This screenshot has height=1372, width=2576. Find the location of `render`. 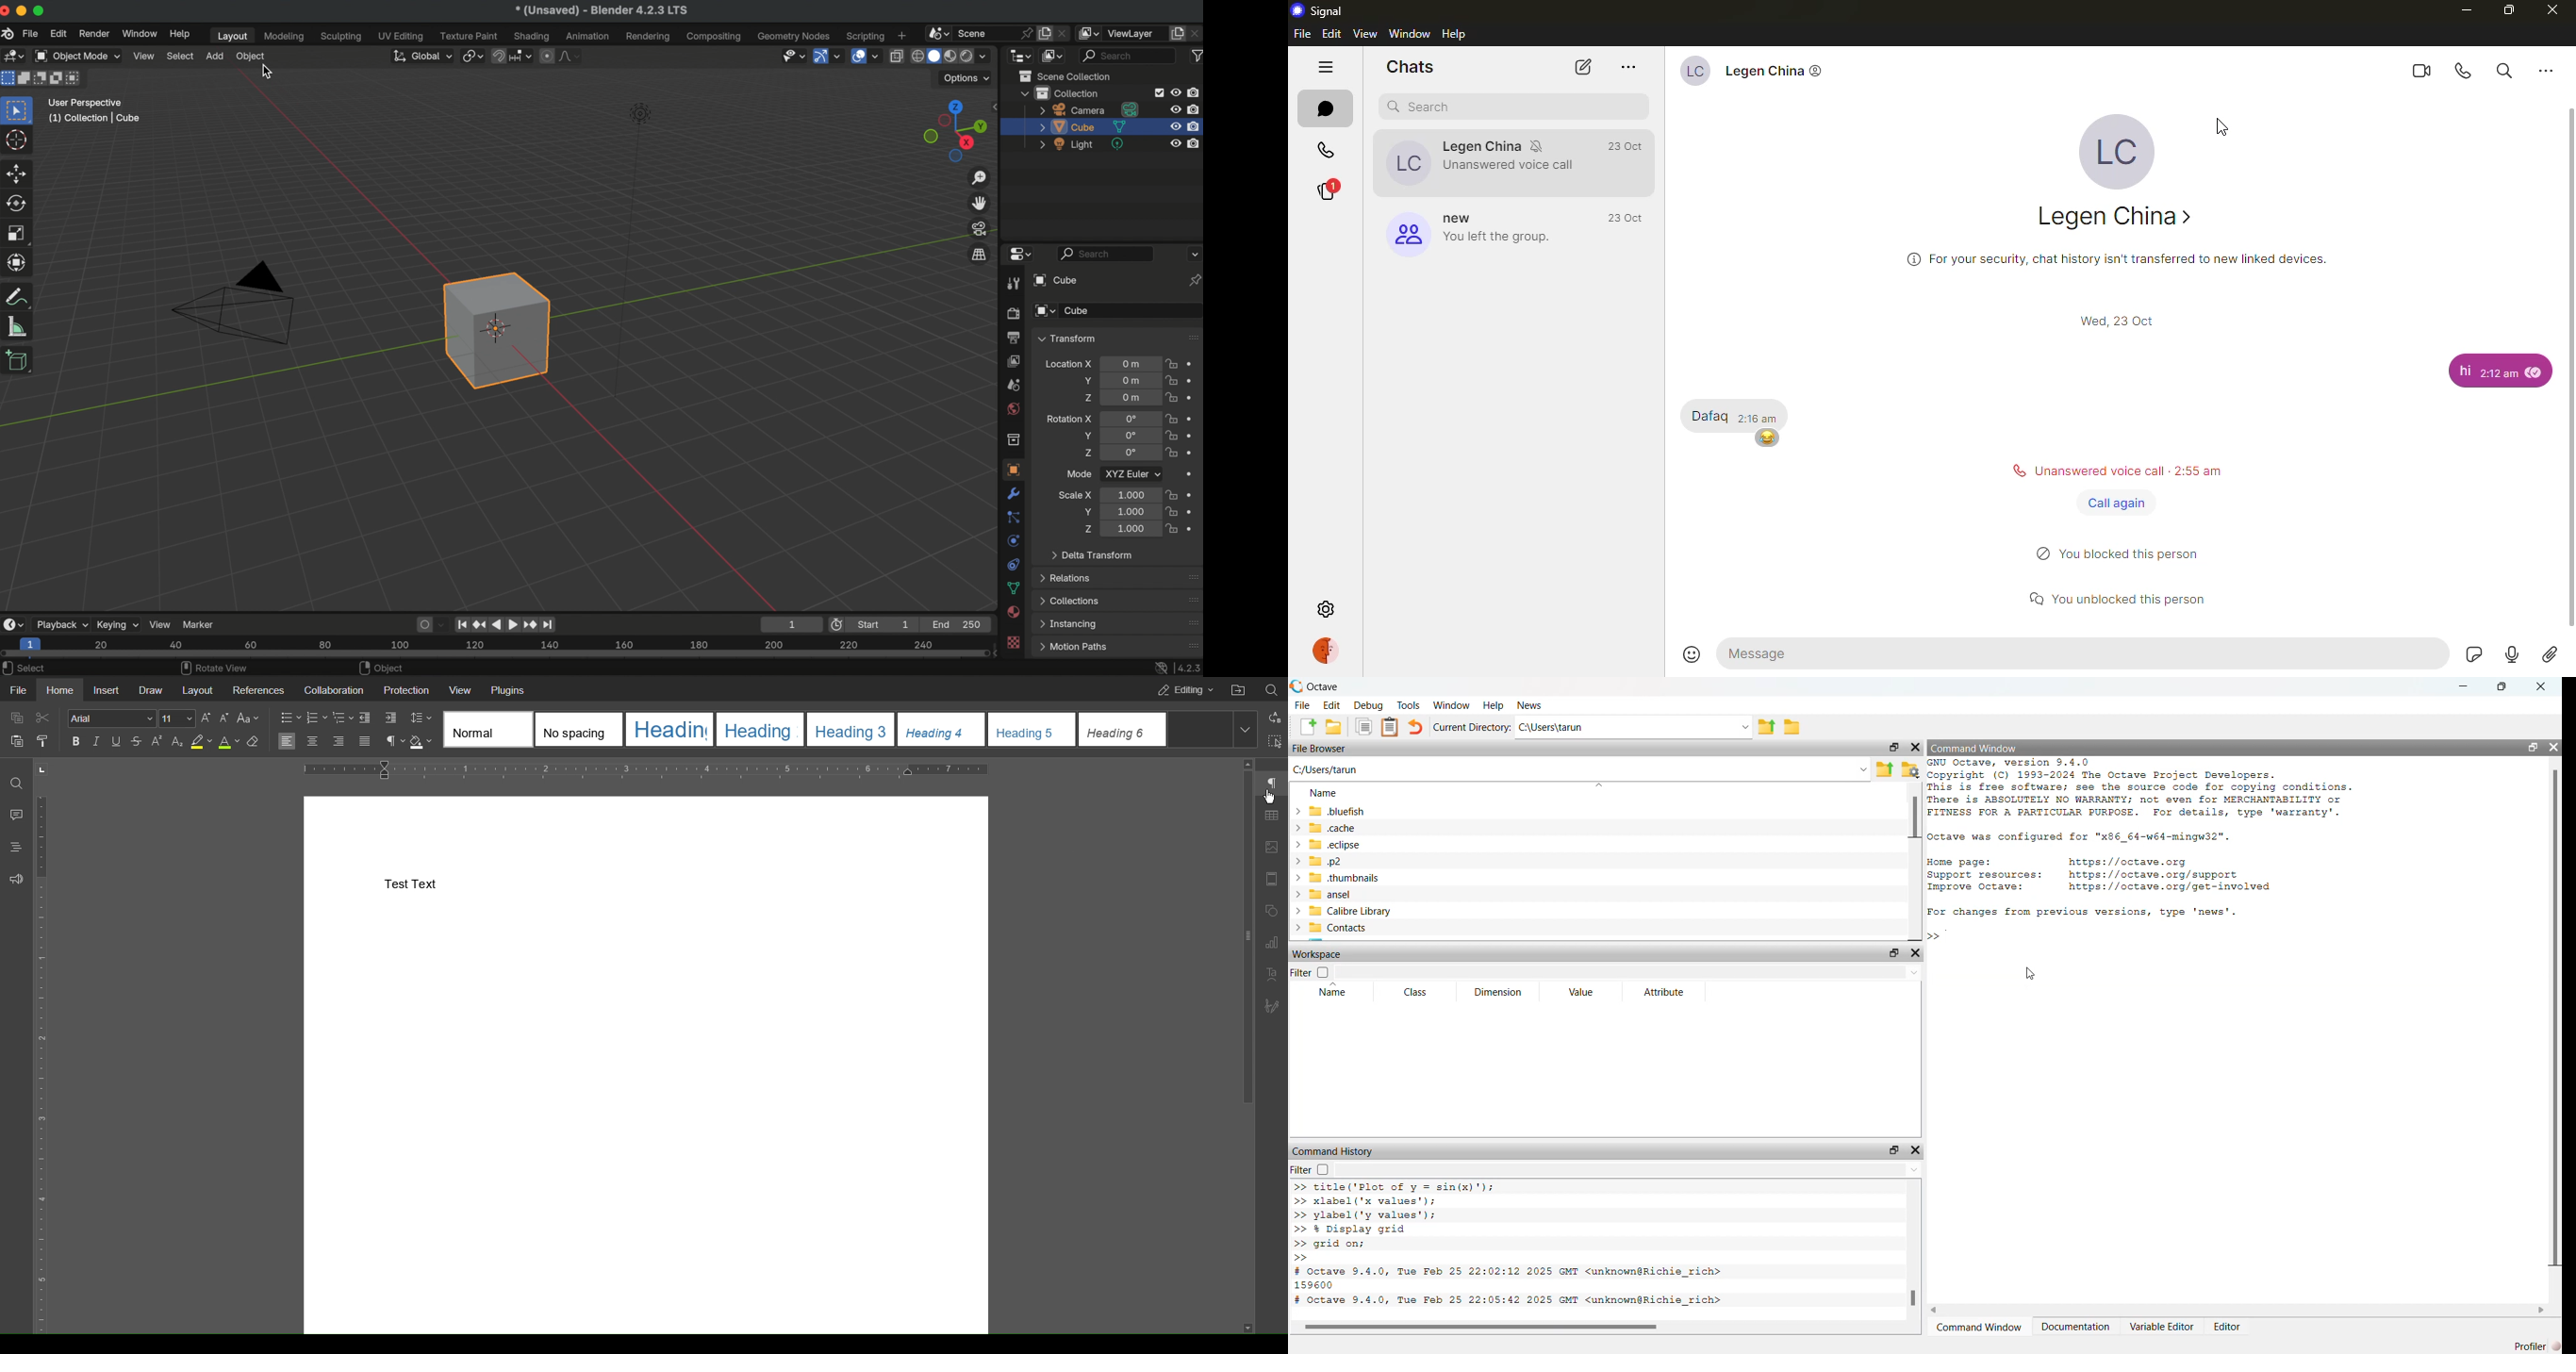

render is located at coordinates (93, 34).